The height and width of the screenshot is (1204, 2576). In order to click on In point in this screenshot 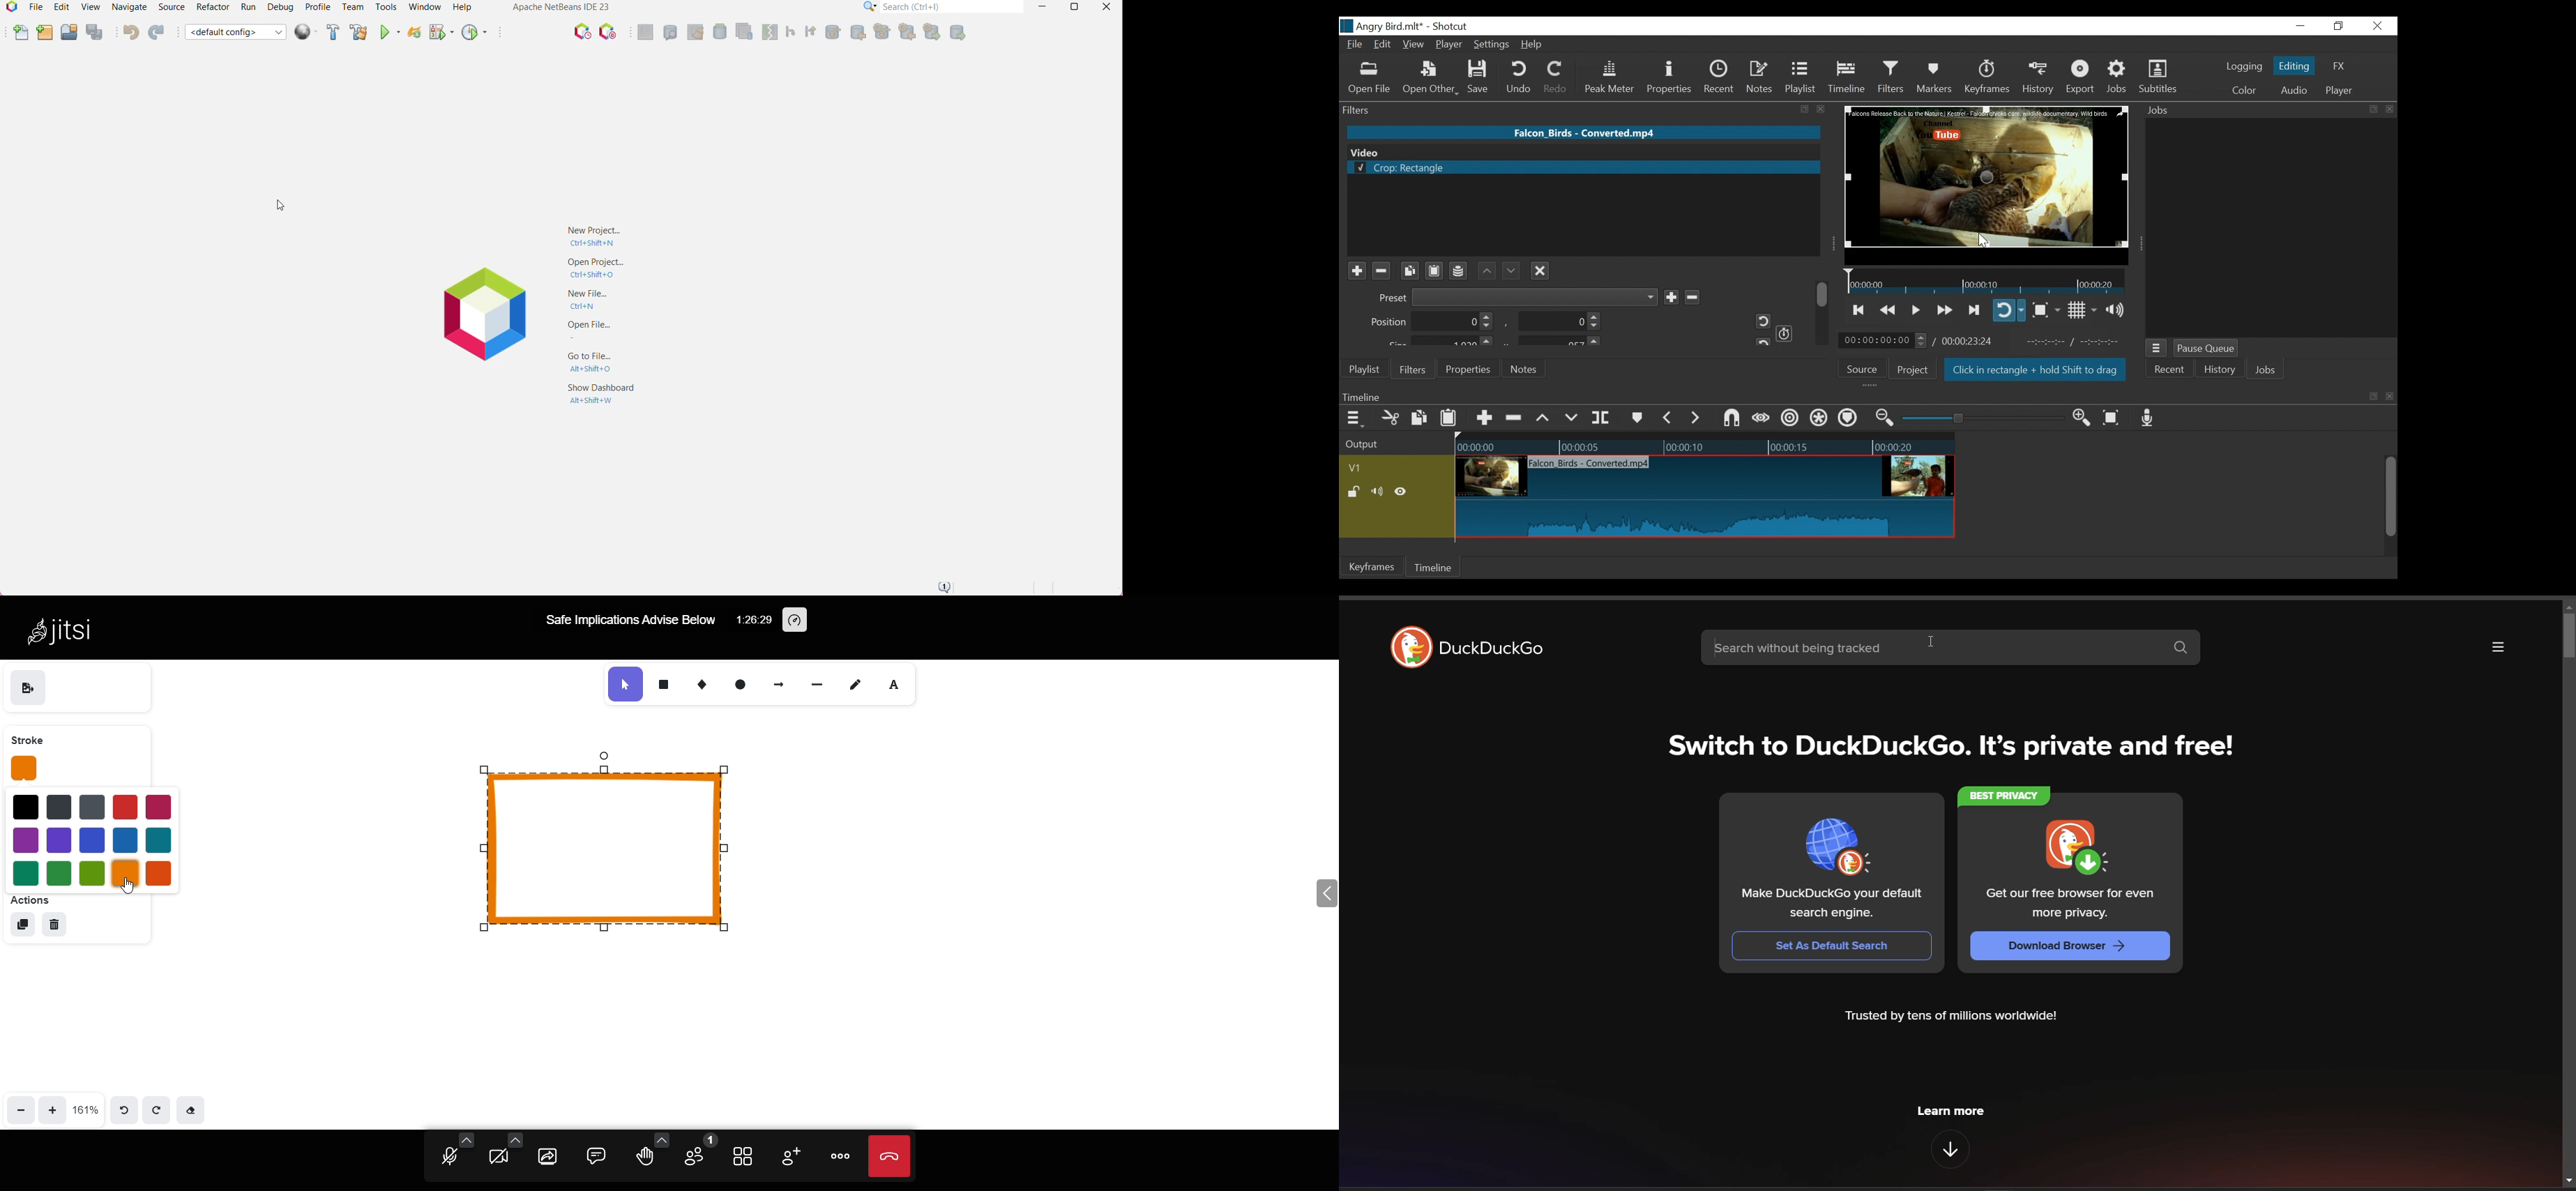, I will do `click(2077, 342)`.